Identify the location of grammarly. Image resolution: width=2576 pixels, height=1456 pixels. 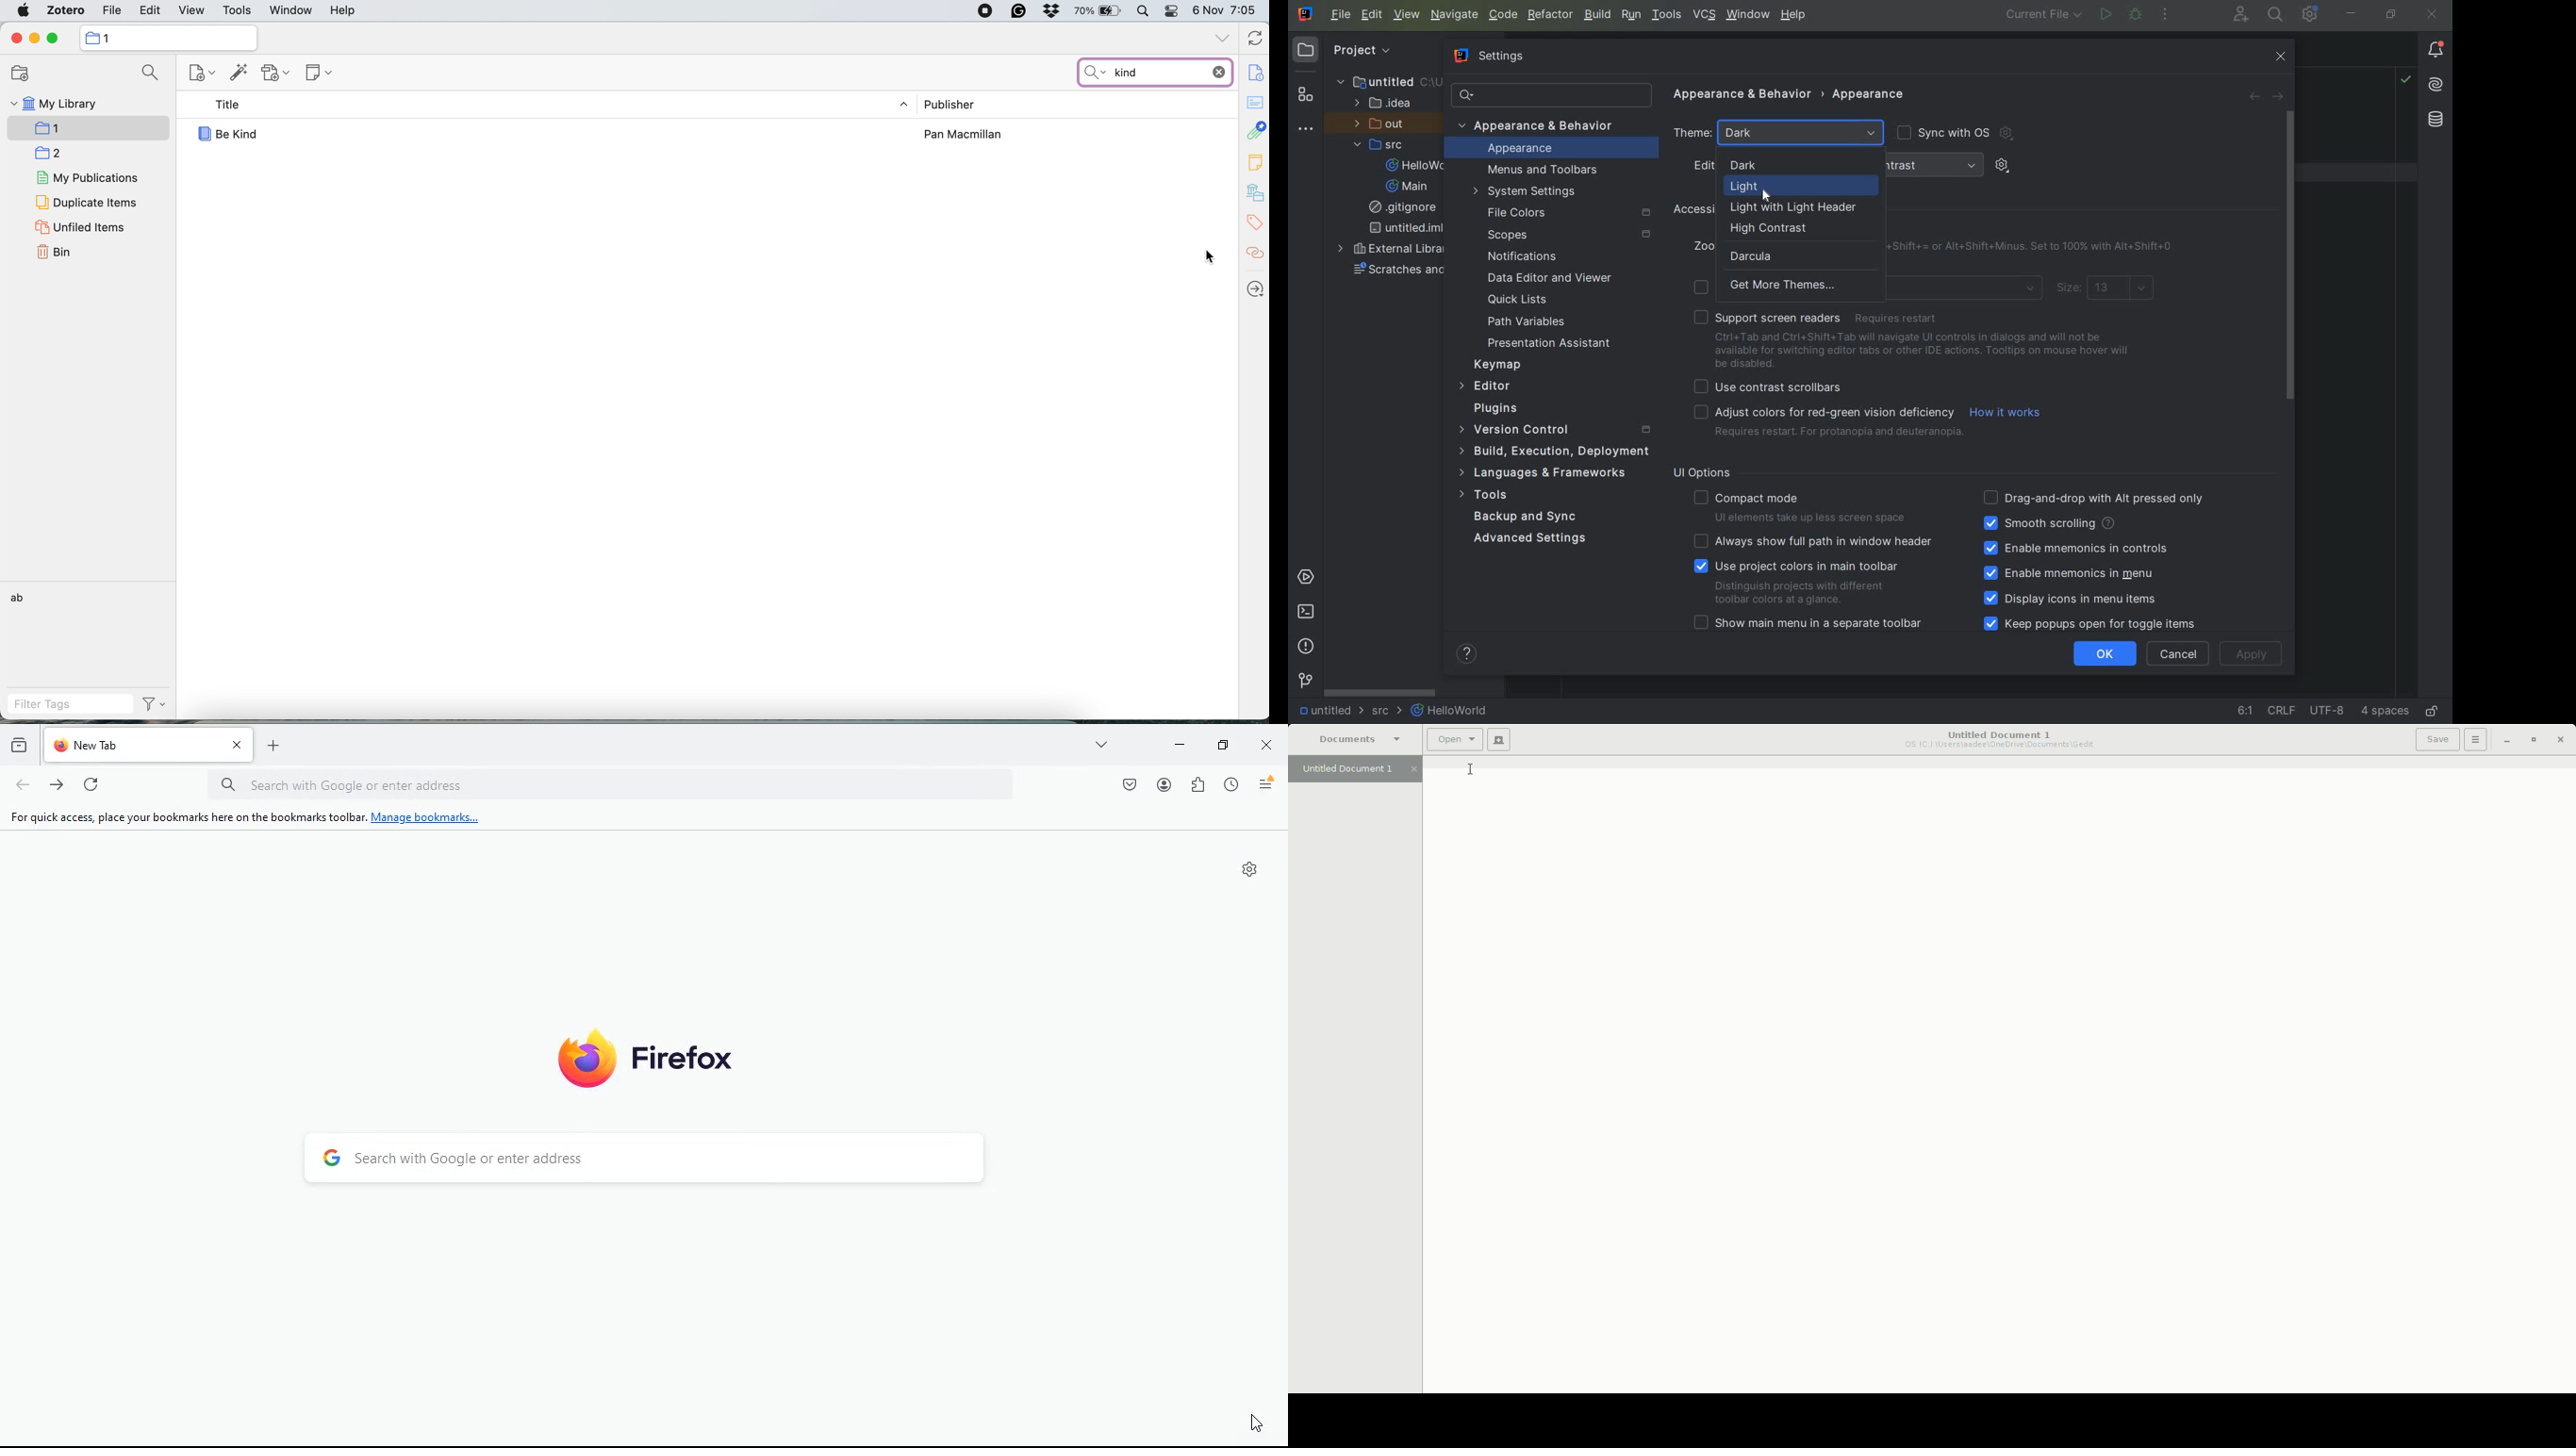
(1020, 11).